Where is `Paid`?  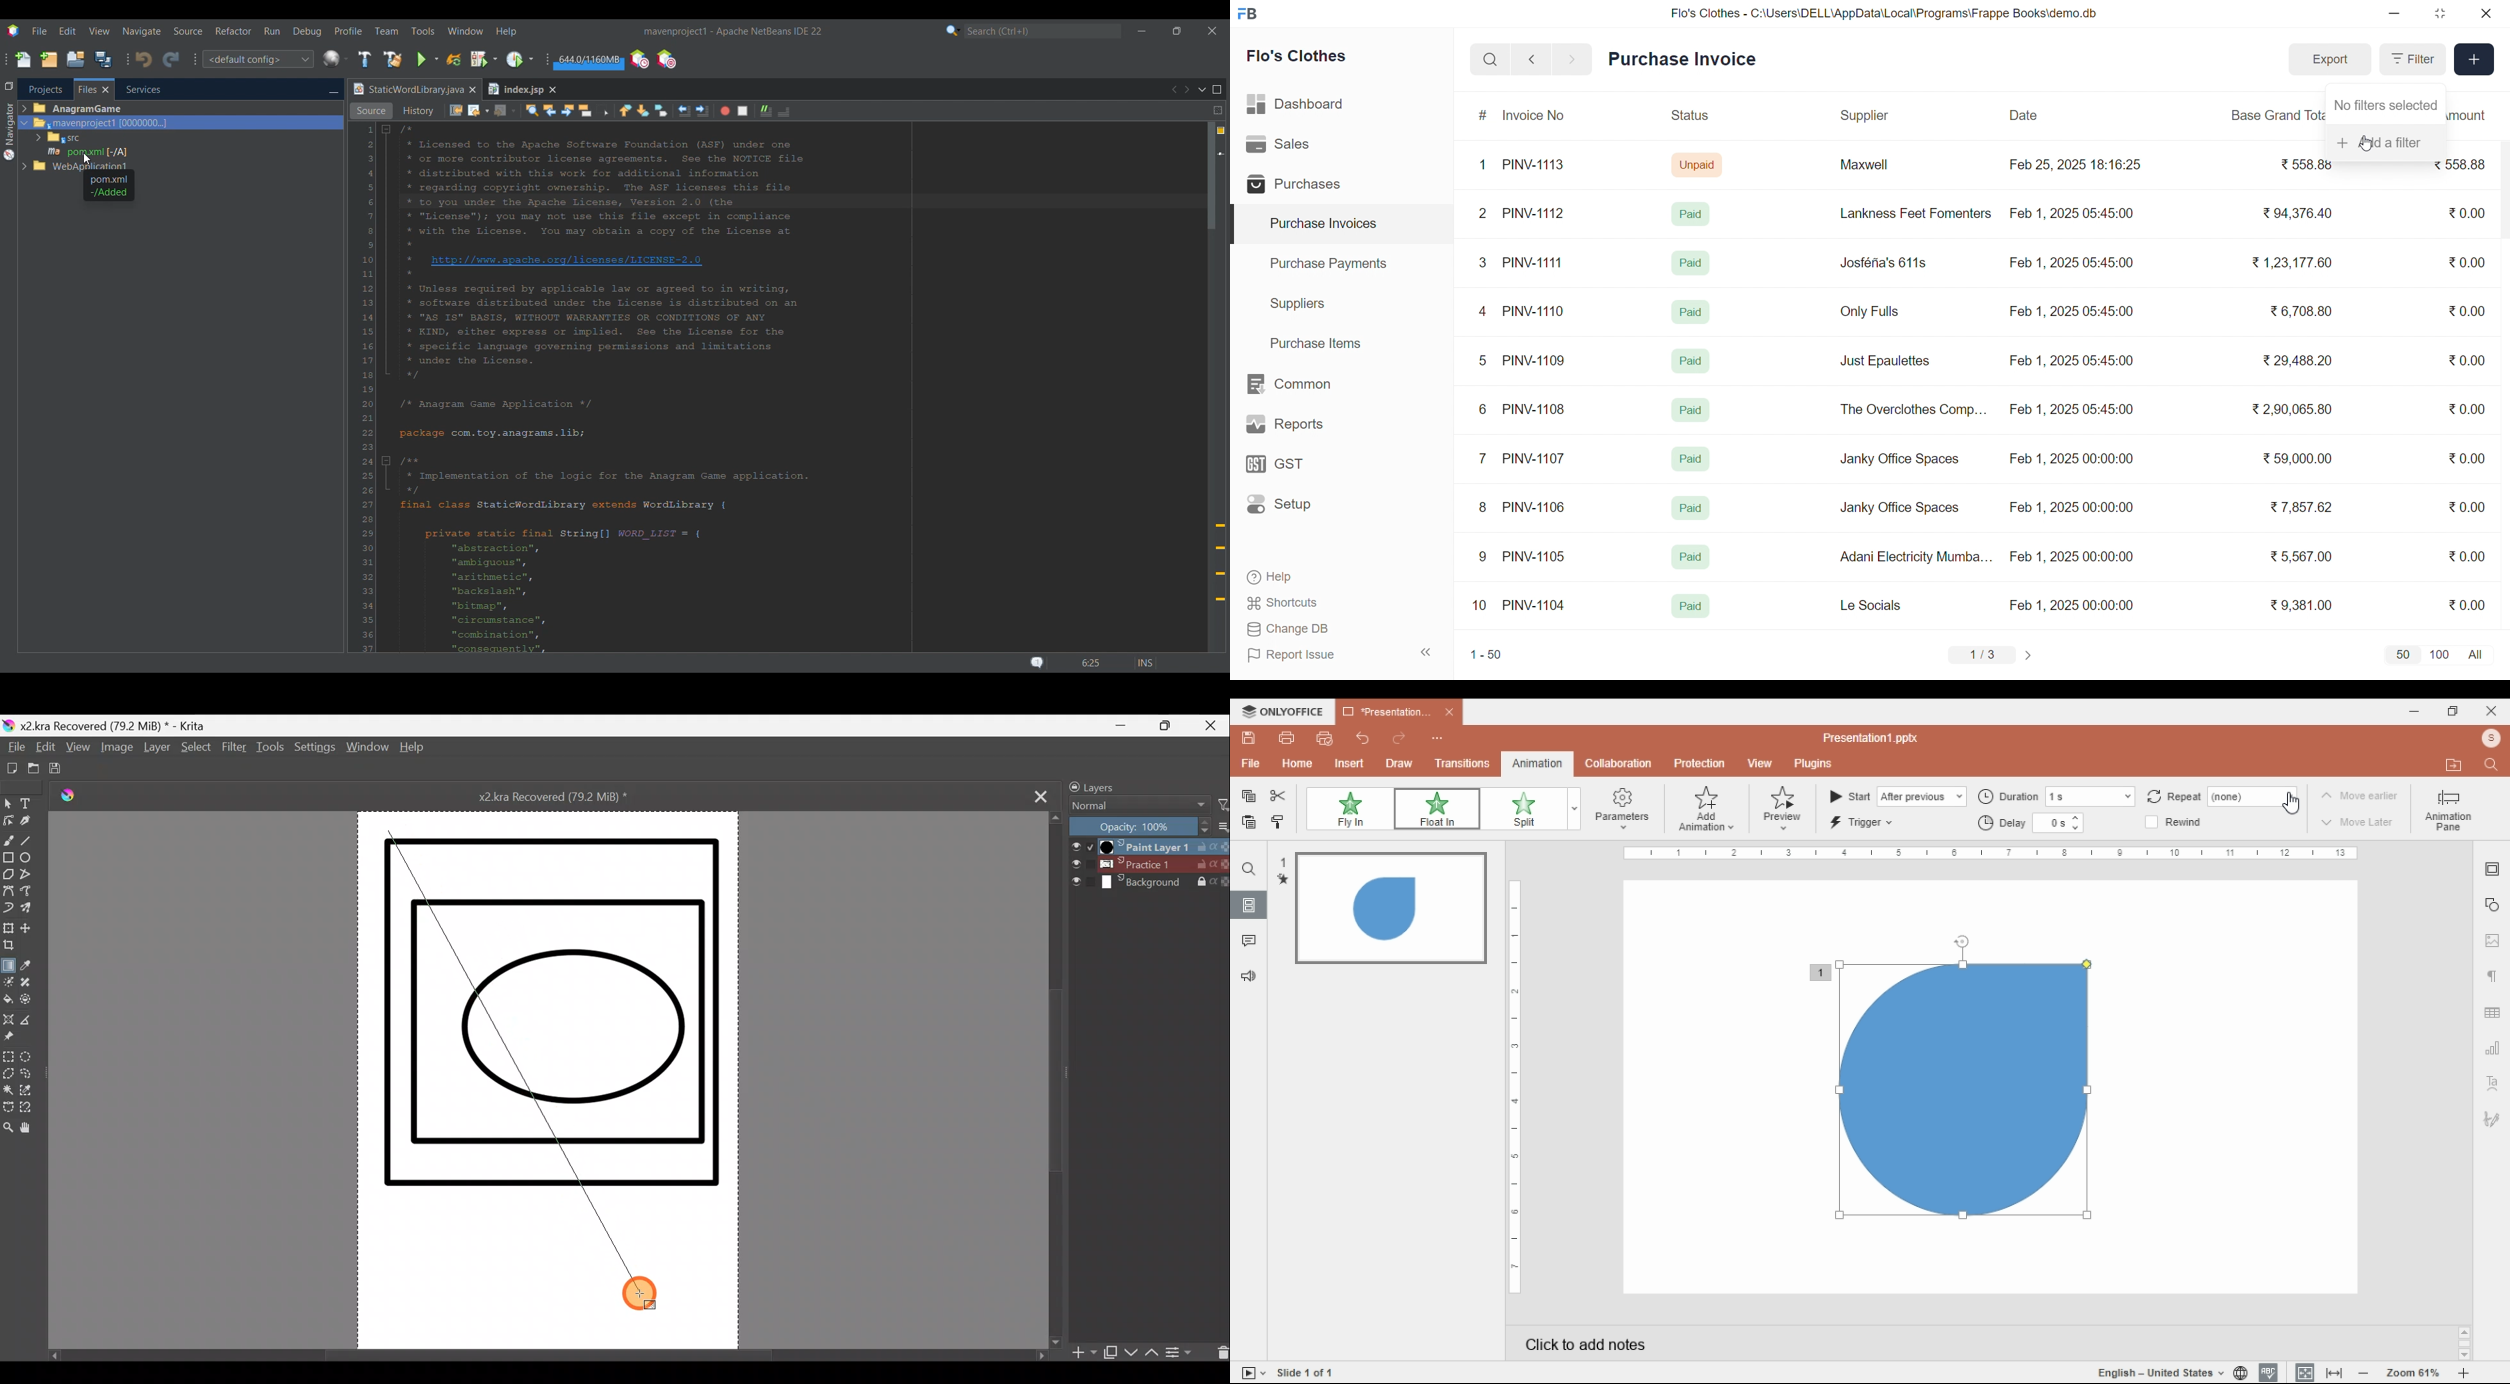
Paid is located at coordinates (1691, 263).